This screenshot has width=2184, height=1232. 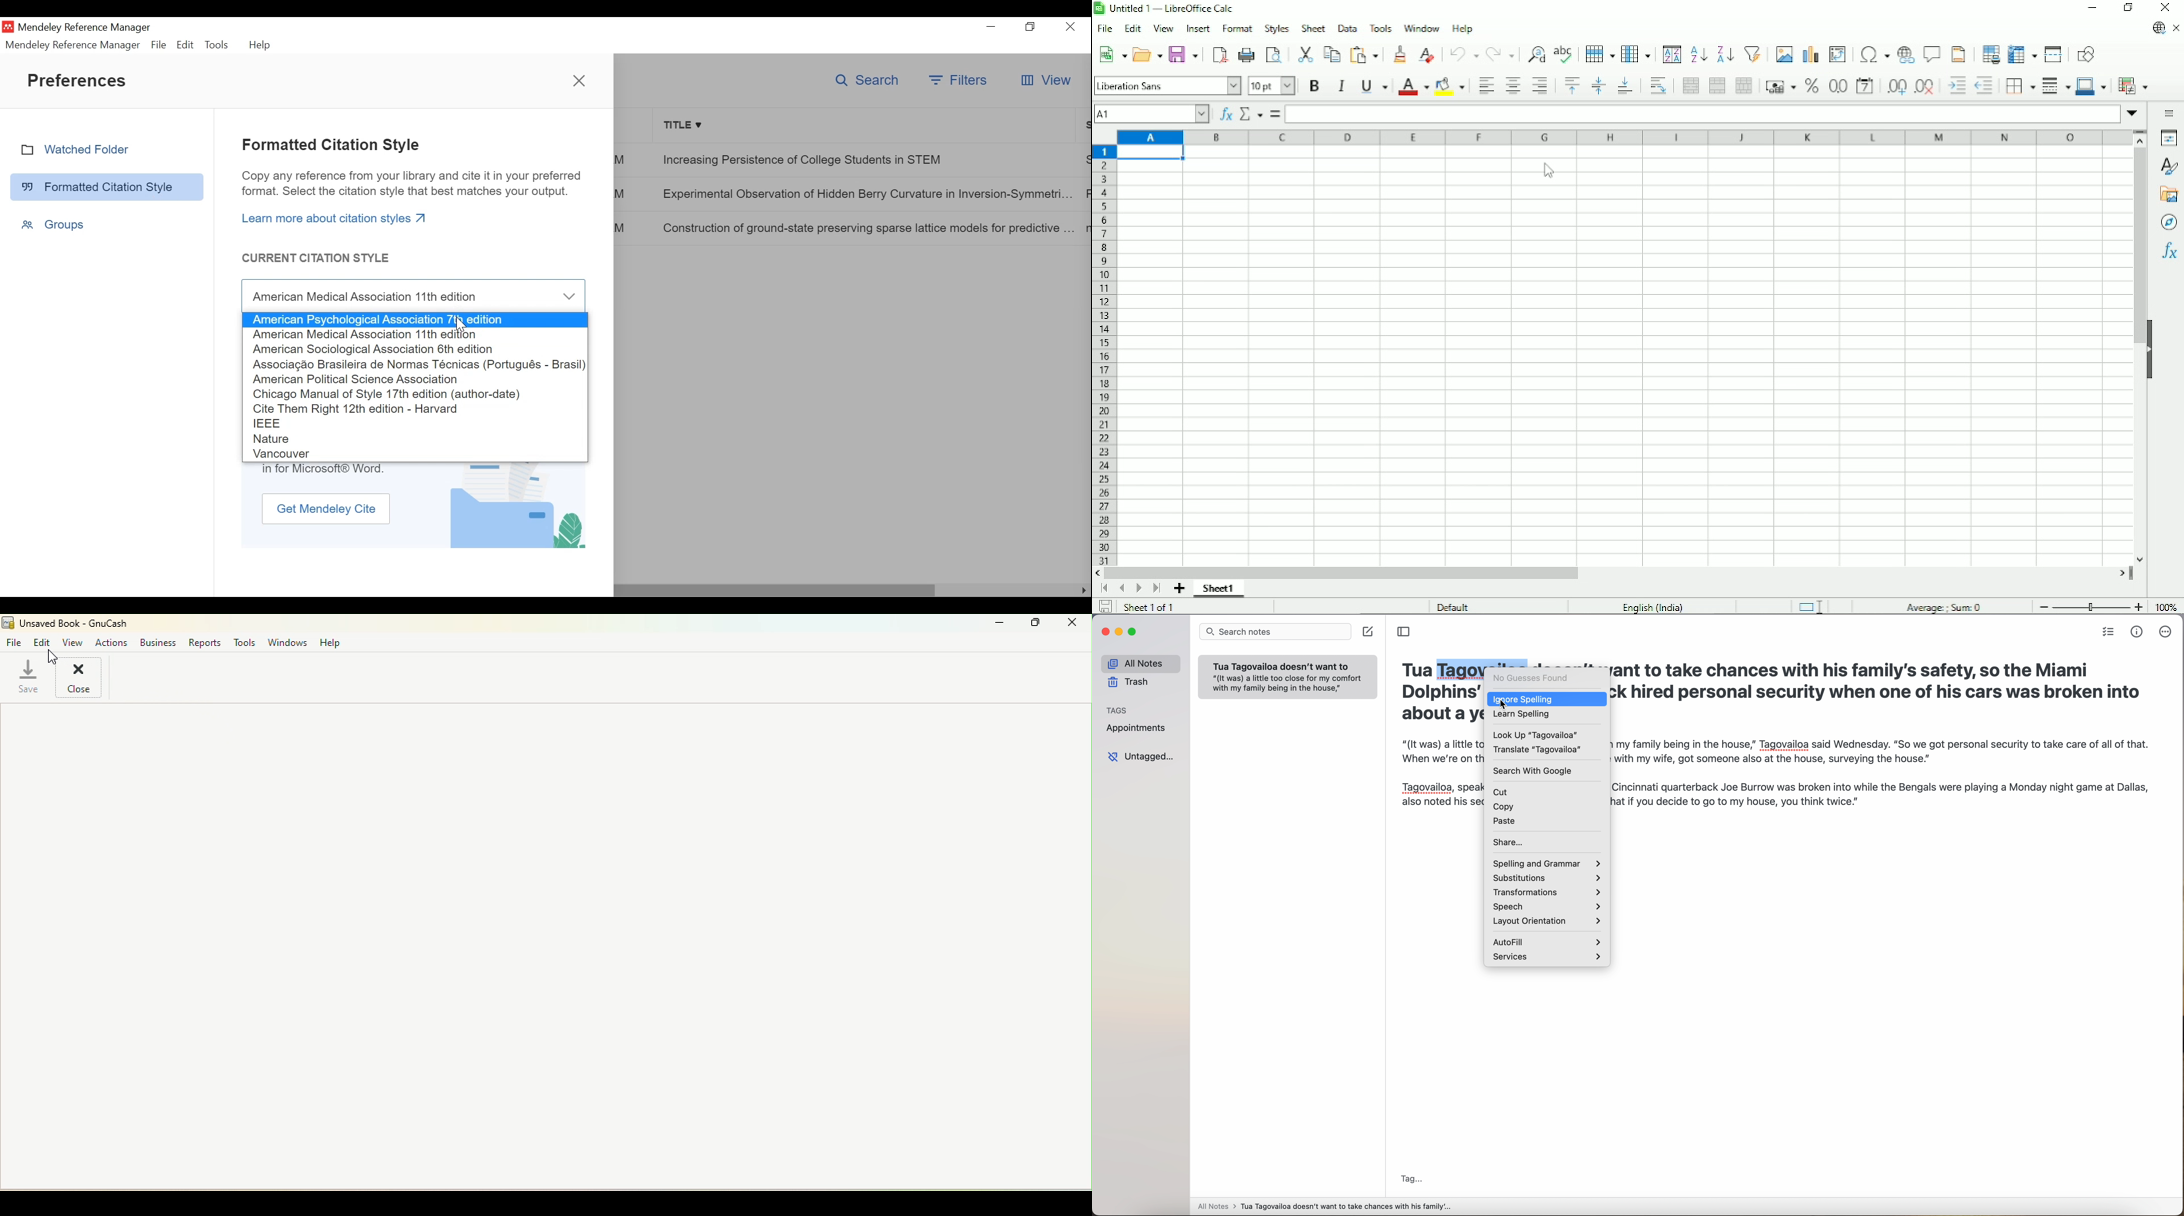 What do you see at coordinates (418, 350) in the screenshot?
I see `American Sociological Association 6th edition` at bounding box center [418, 350].